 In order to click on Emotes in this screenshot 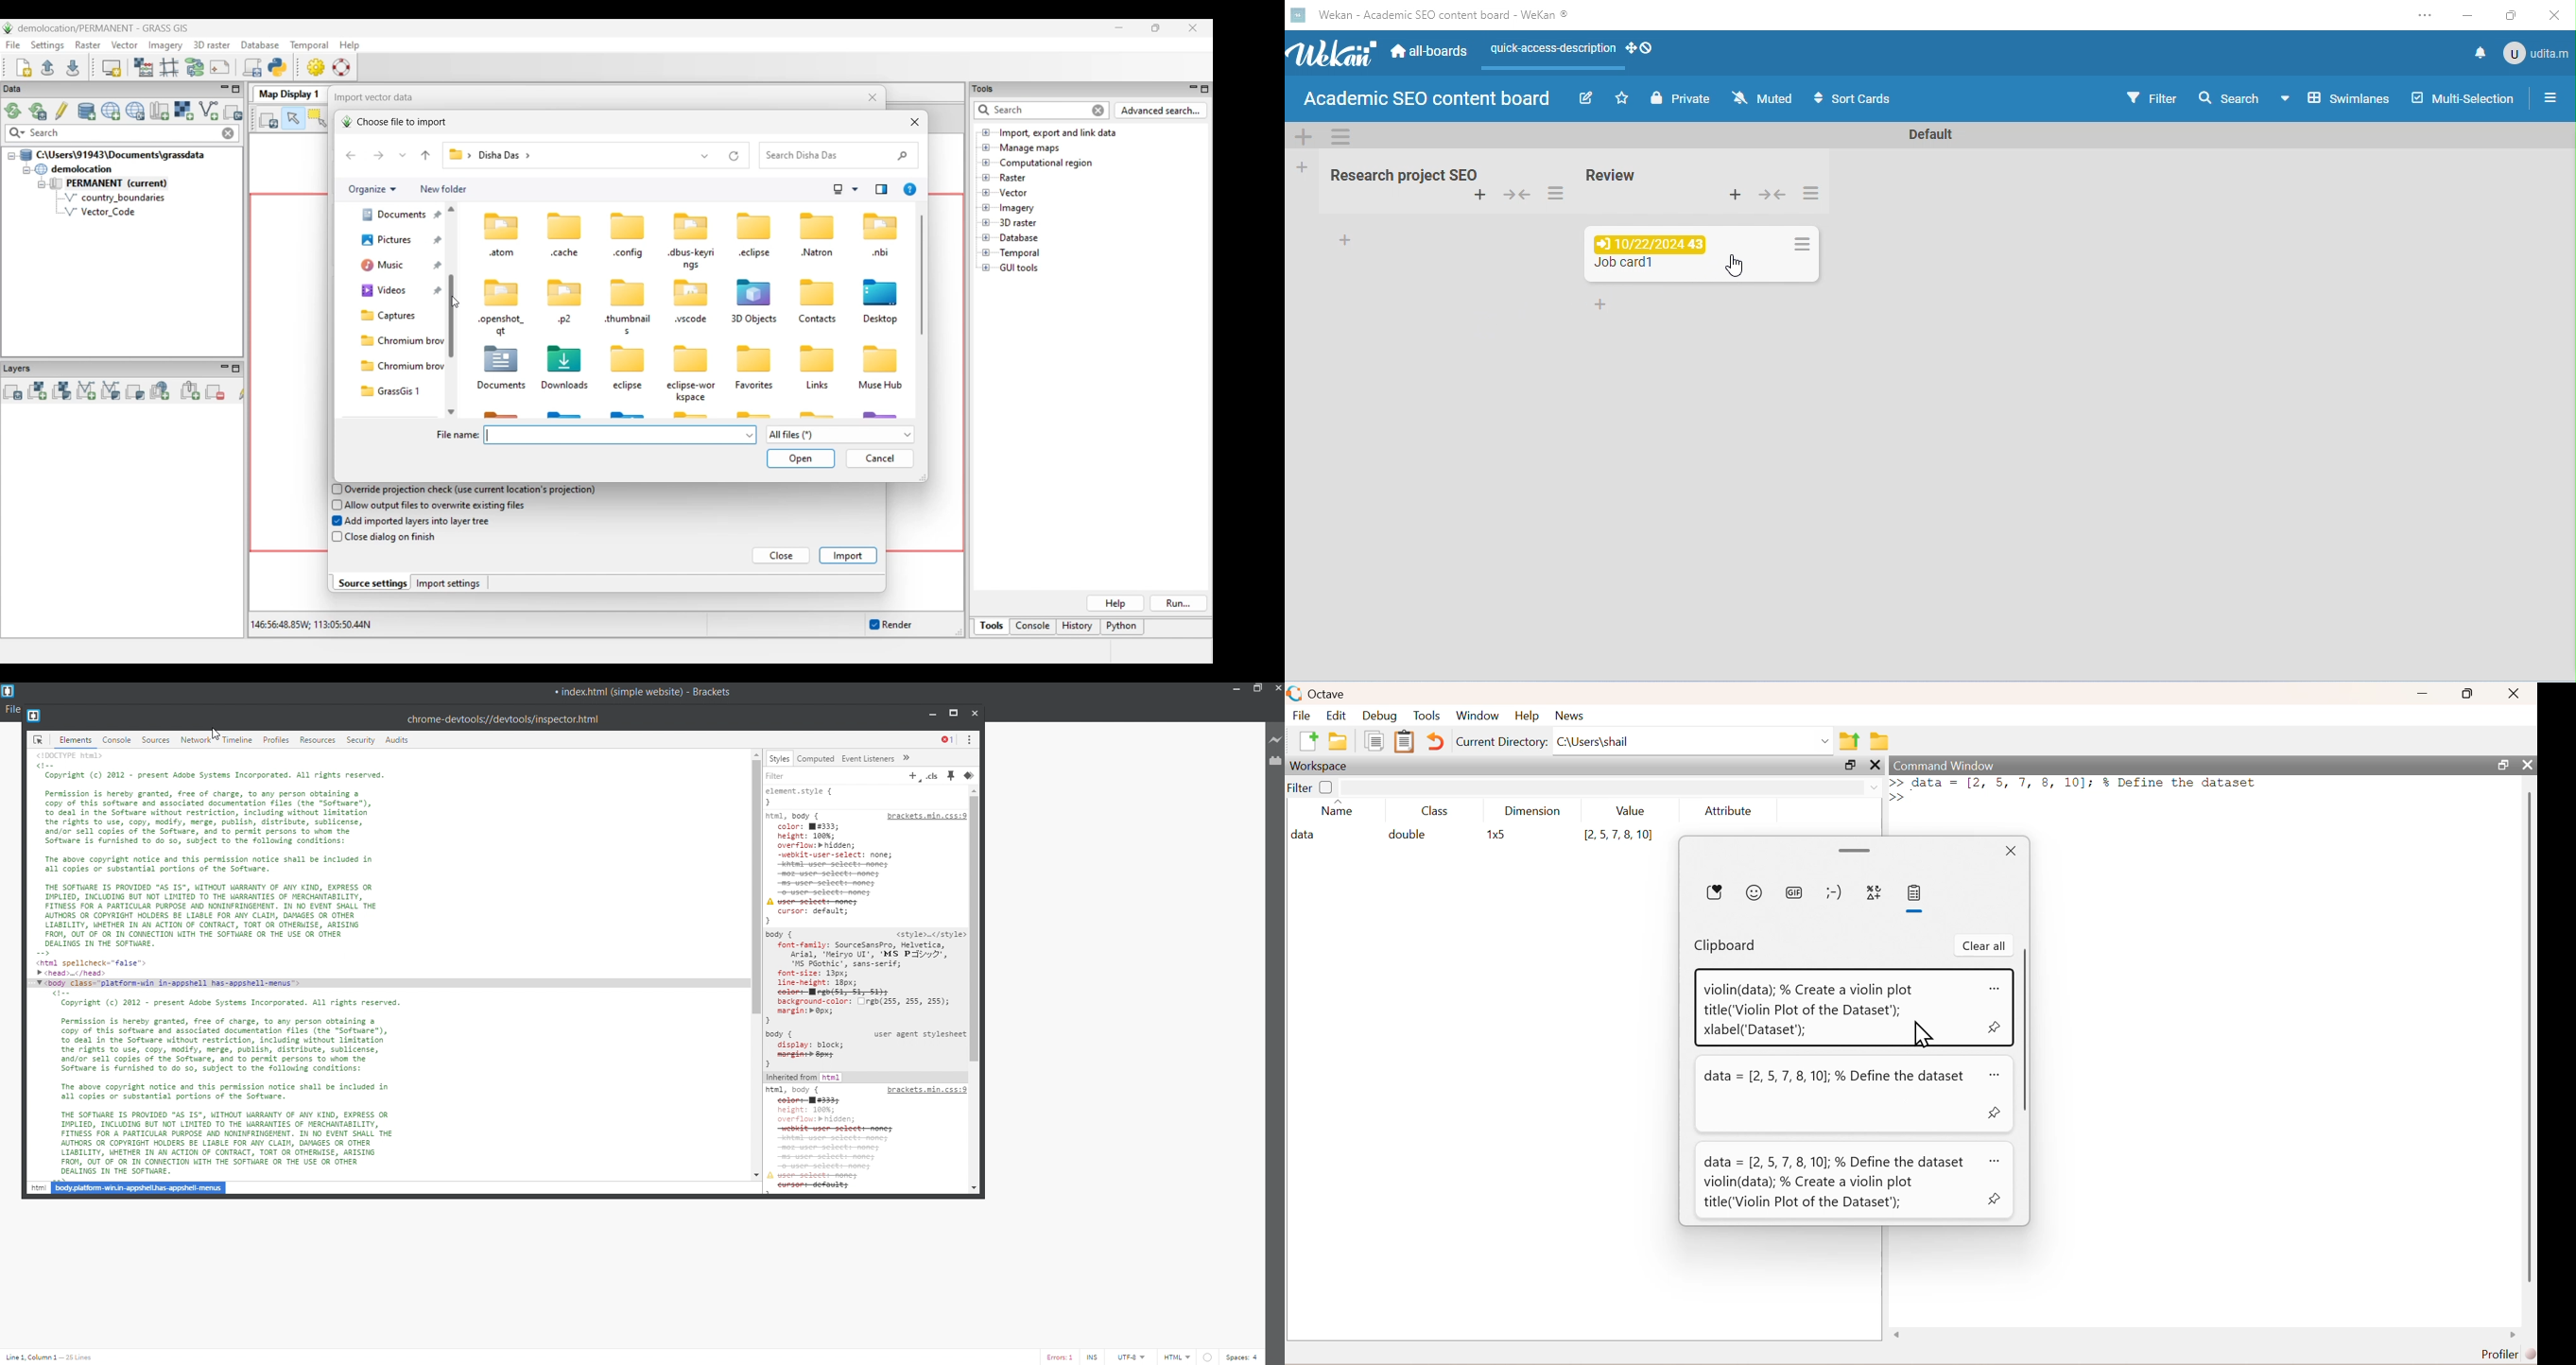, I will do `click(1834, 893)`.